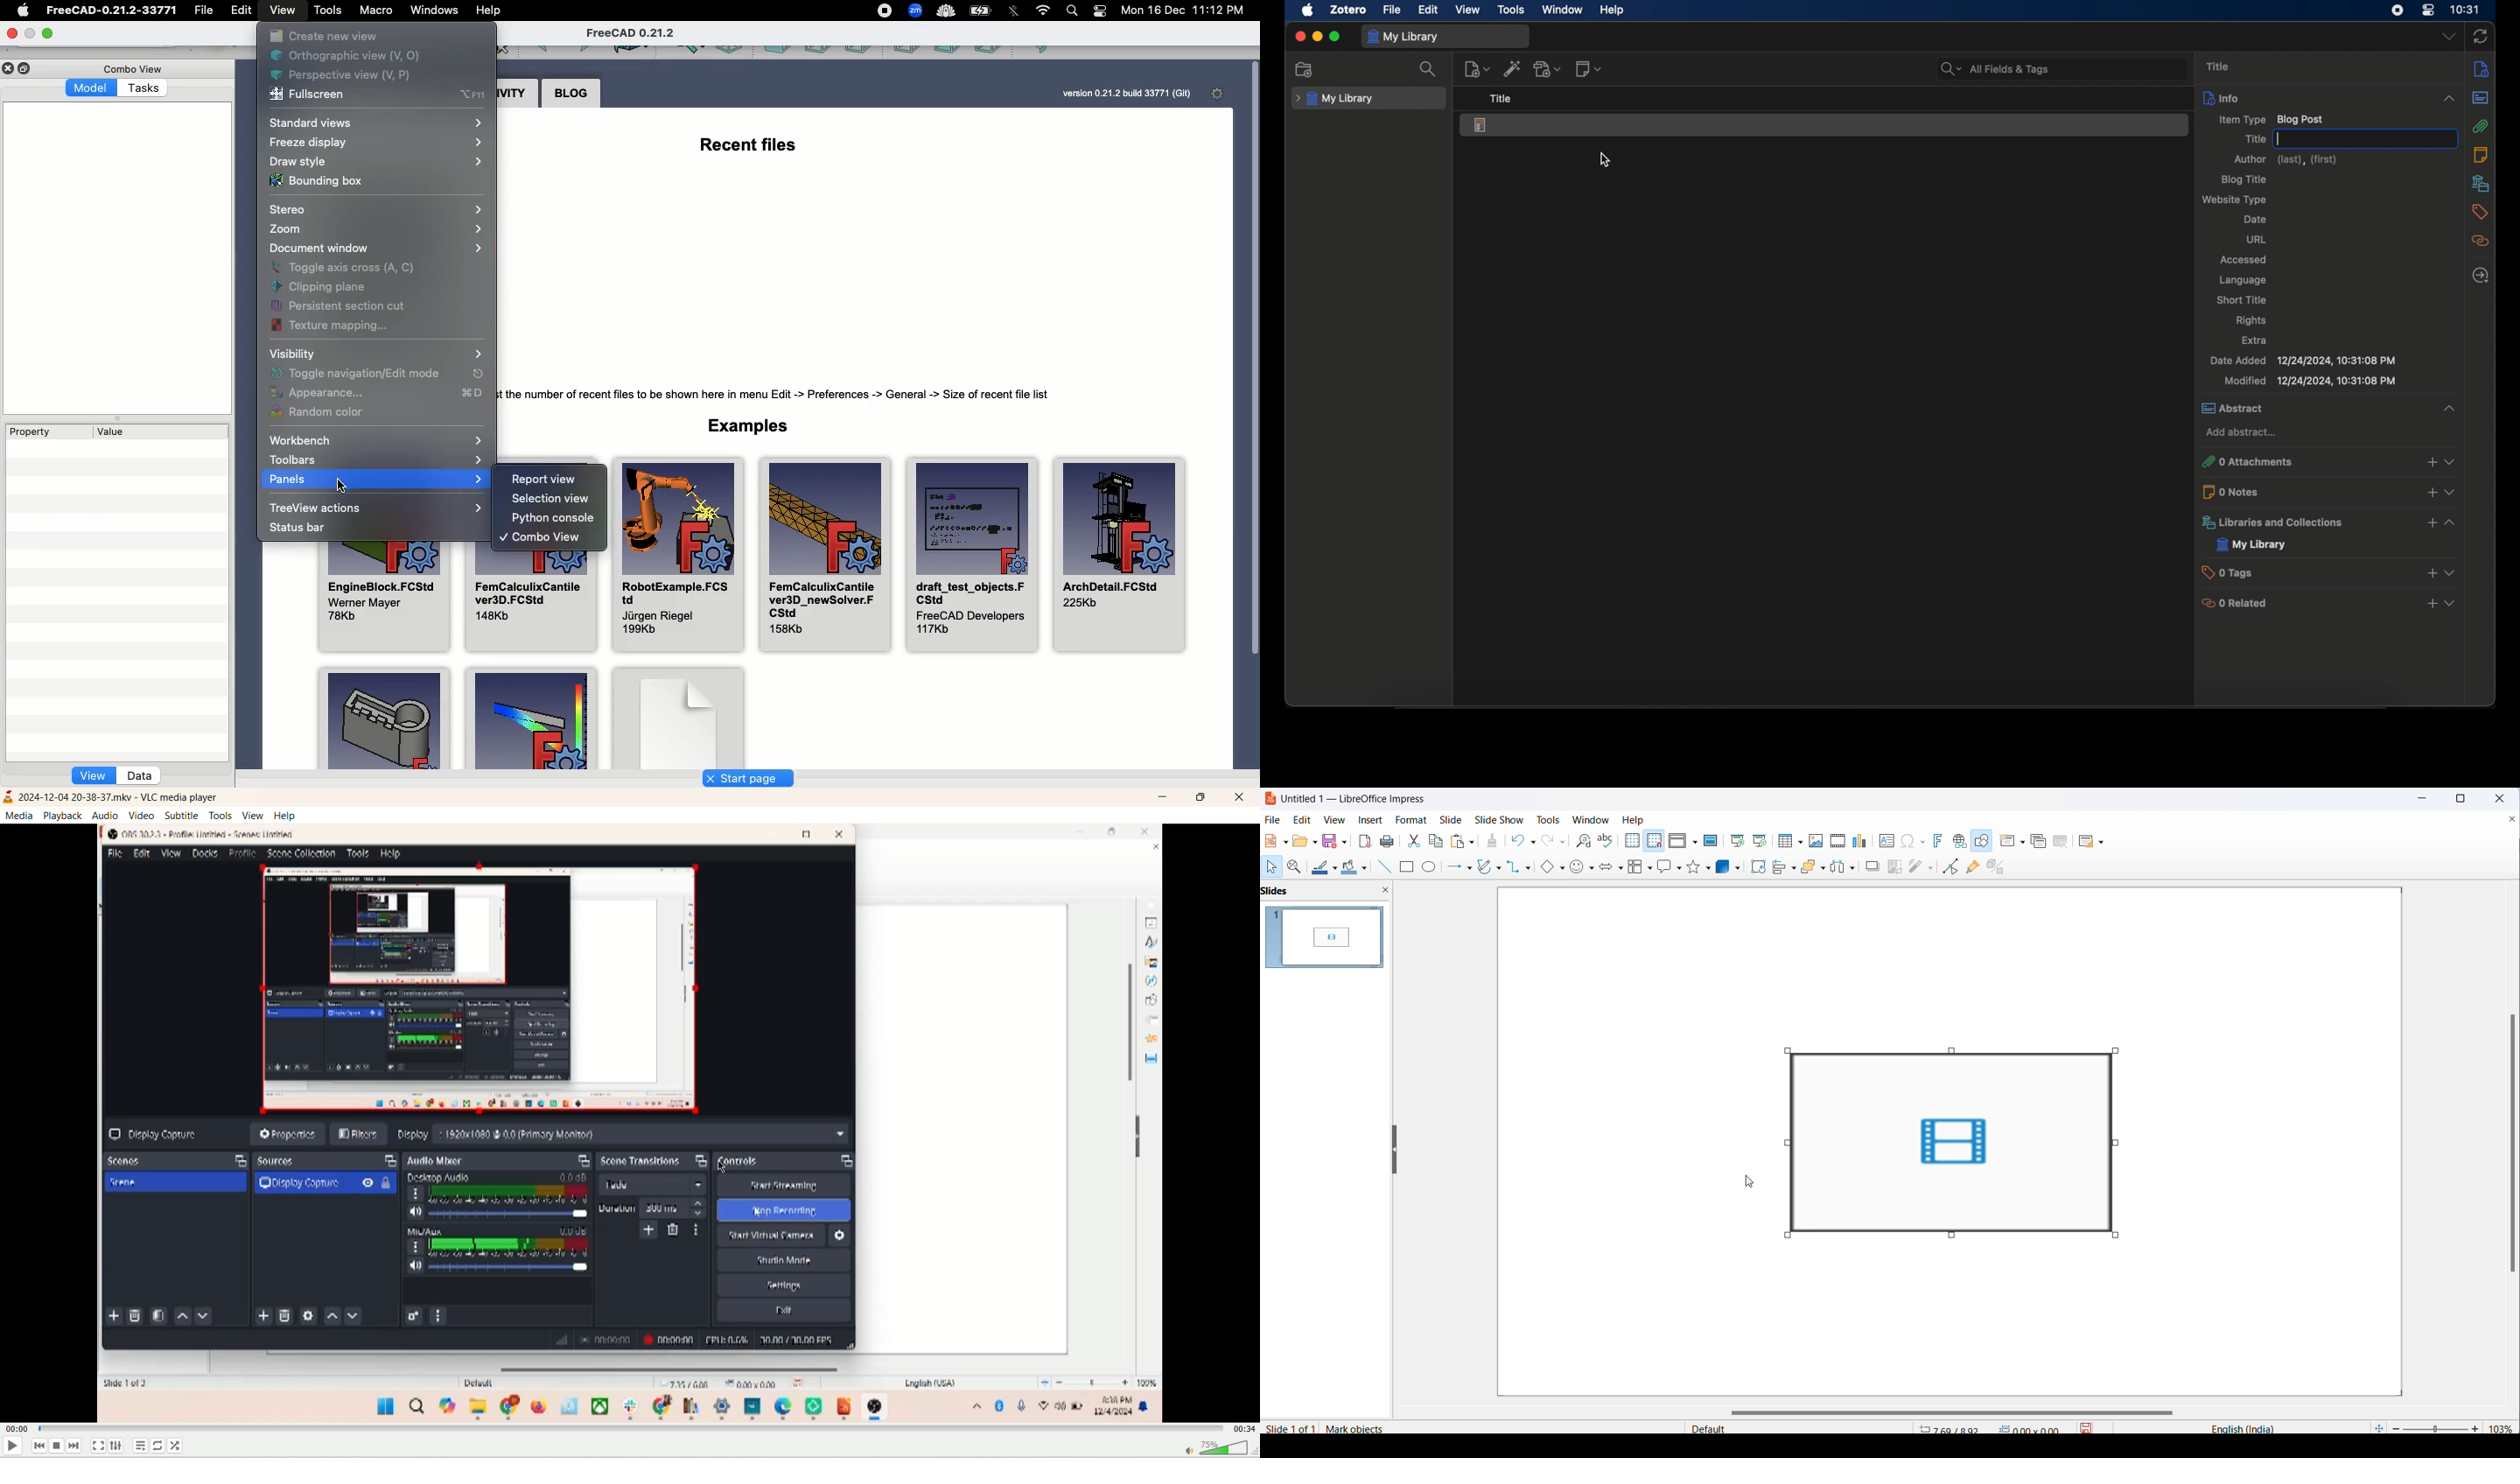  Describe the element at coordinates (1952, 1236) in the screenshot. I see `selection markup` at that location.